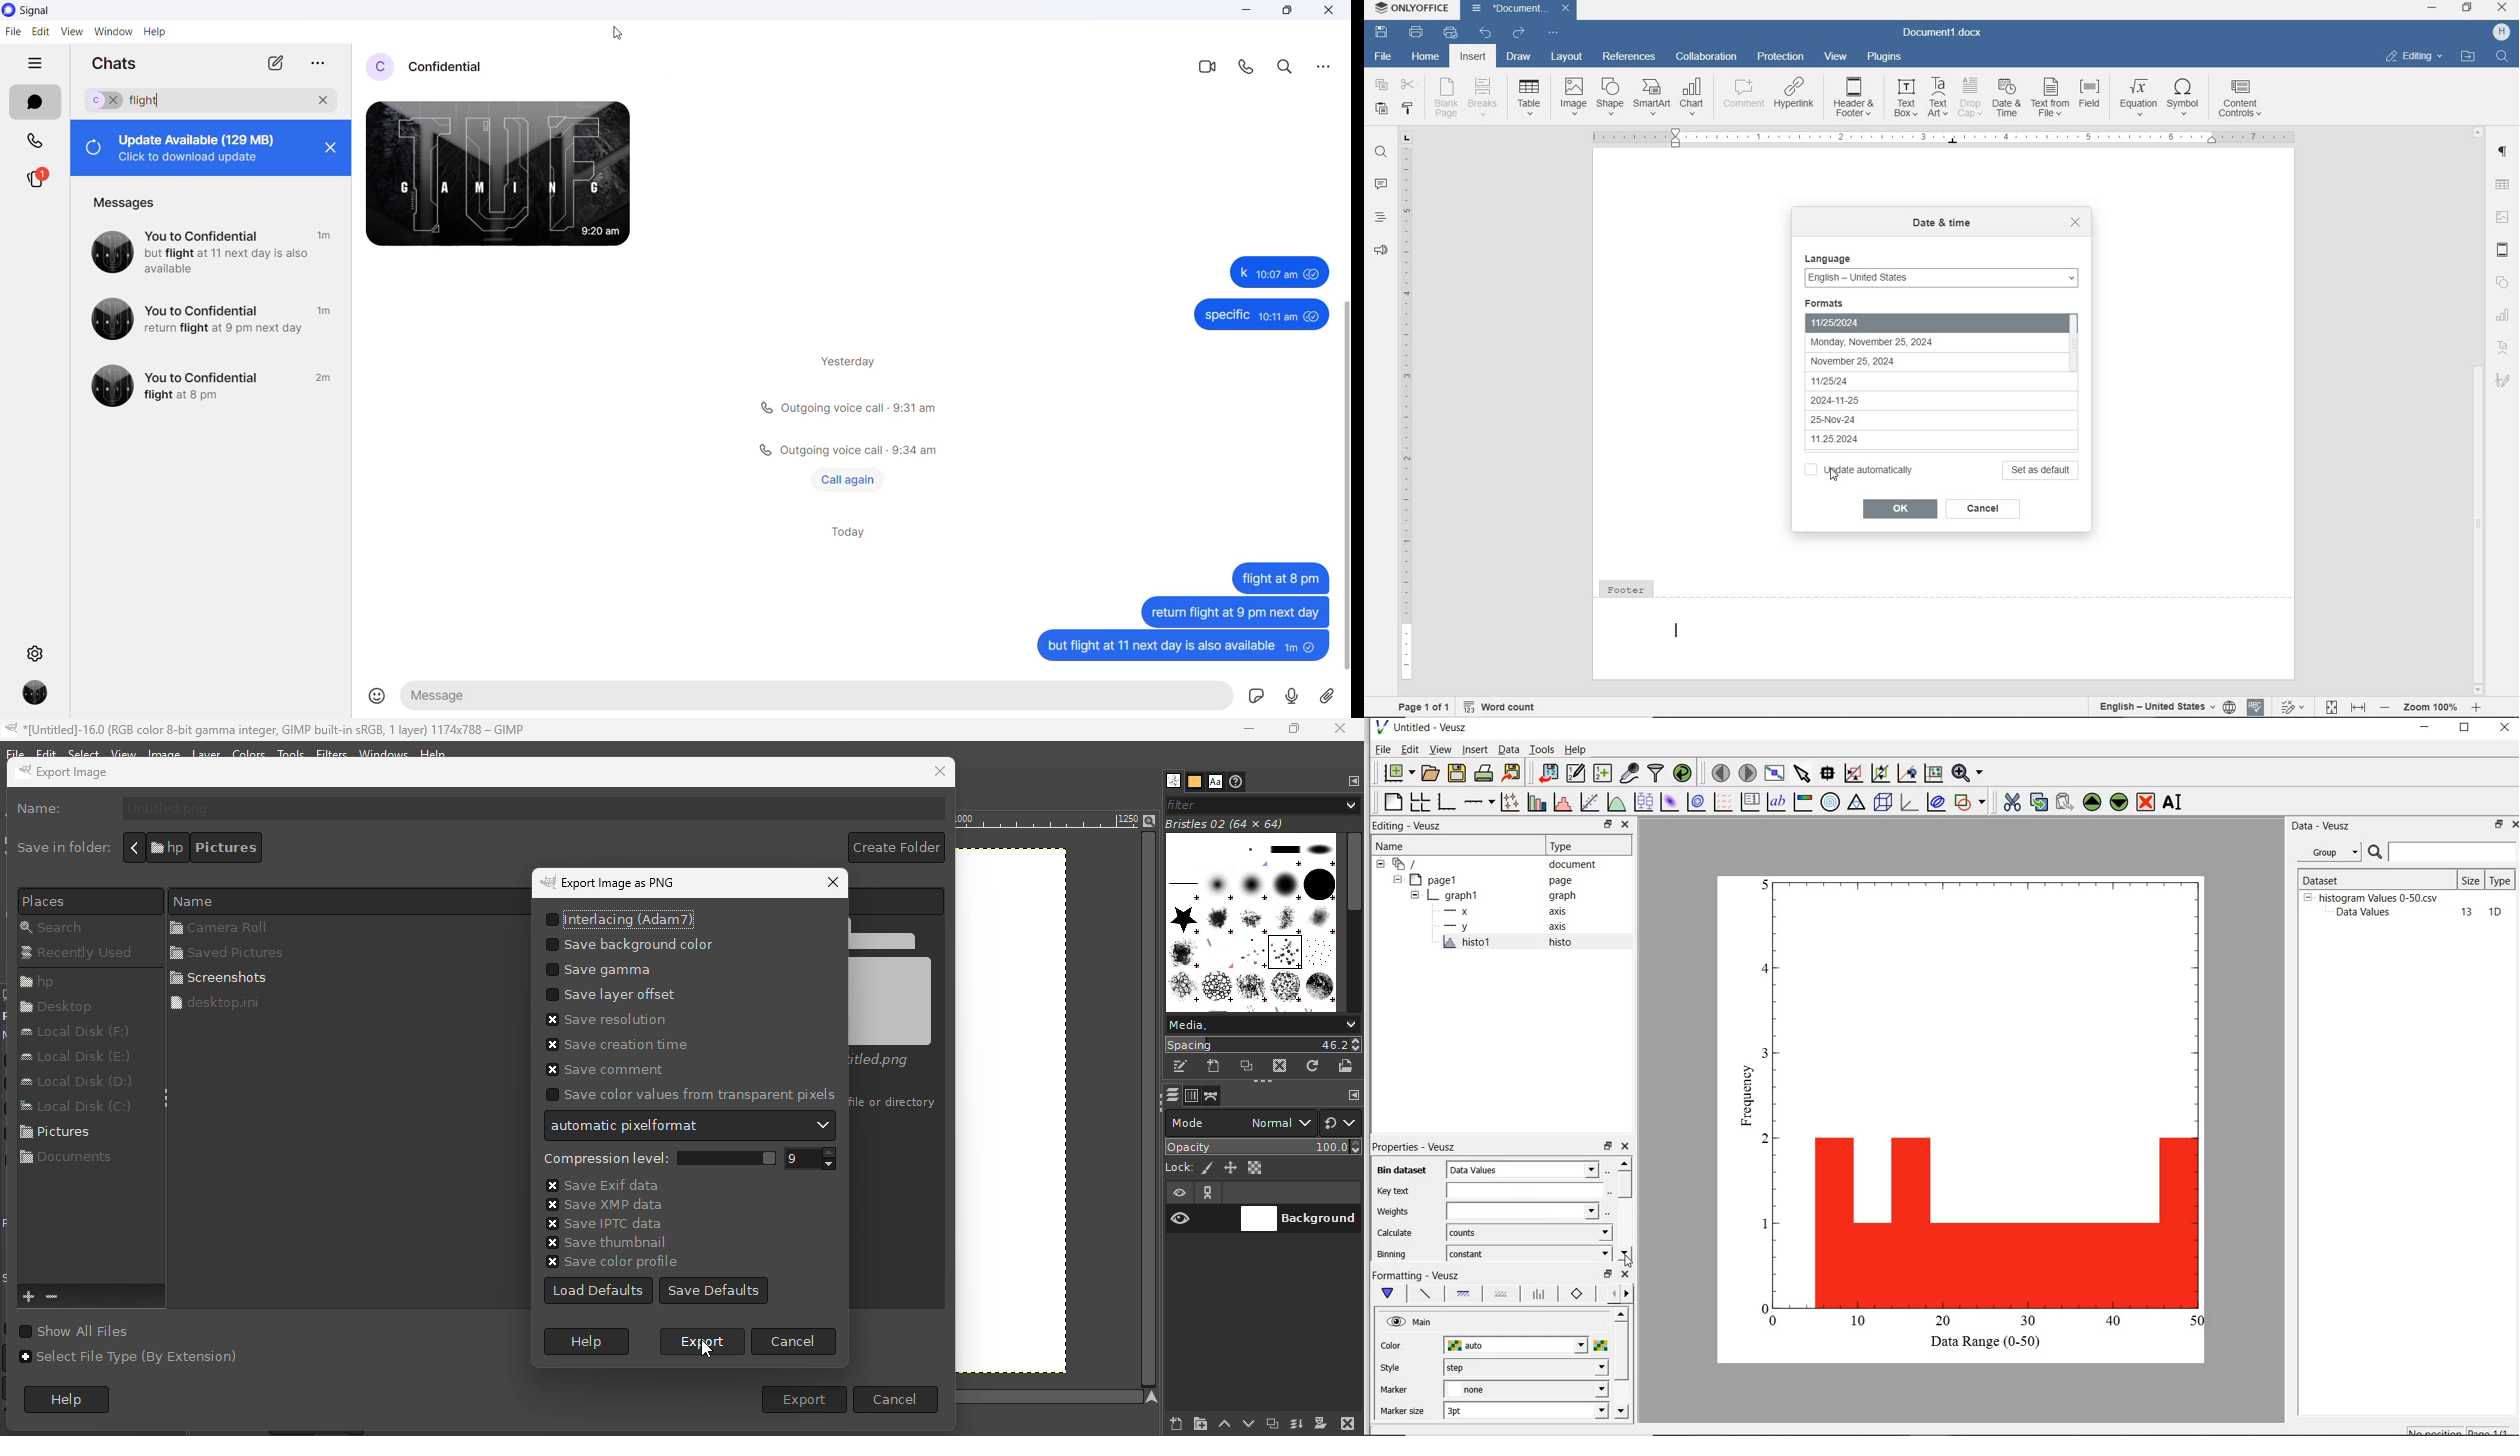 The image size is (2520, 1456). Describe the element at coordinates (848, 451) in the screenshot. I see `` at that location.